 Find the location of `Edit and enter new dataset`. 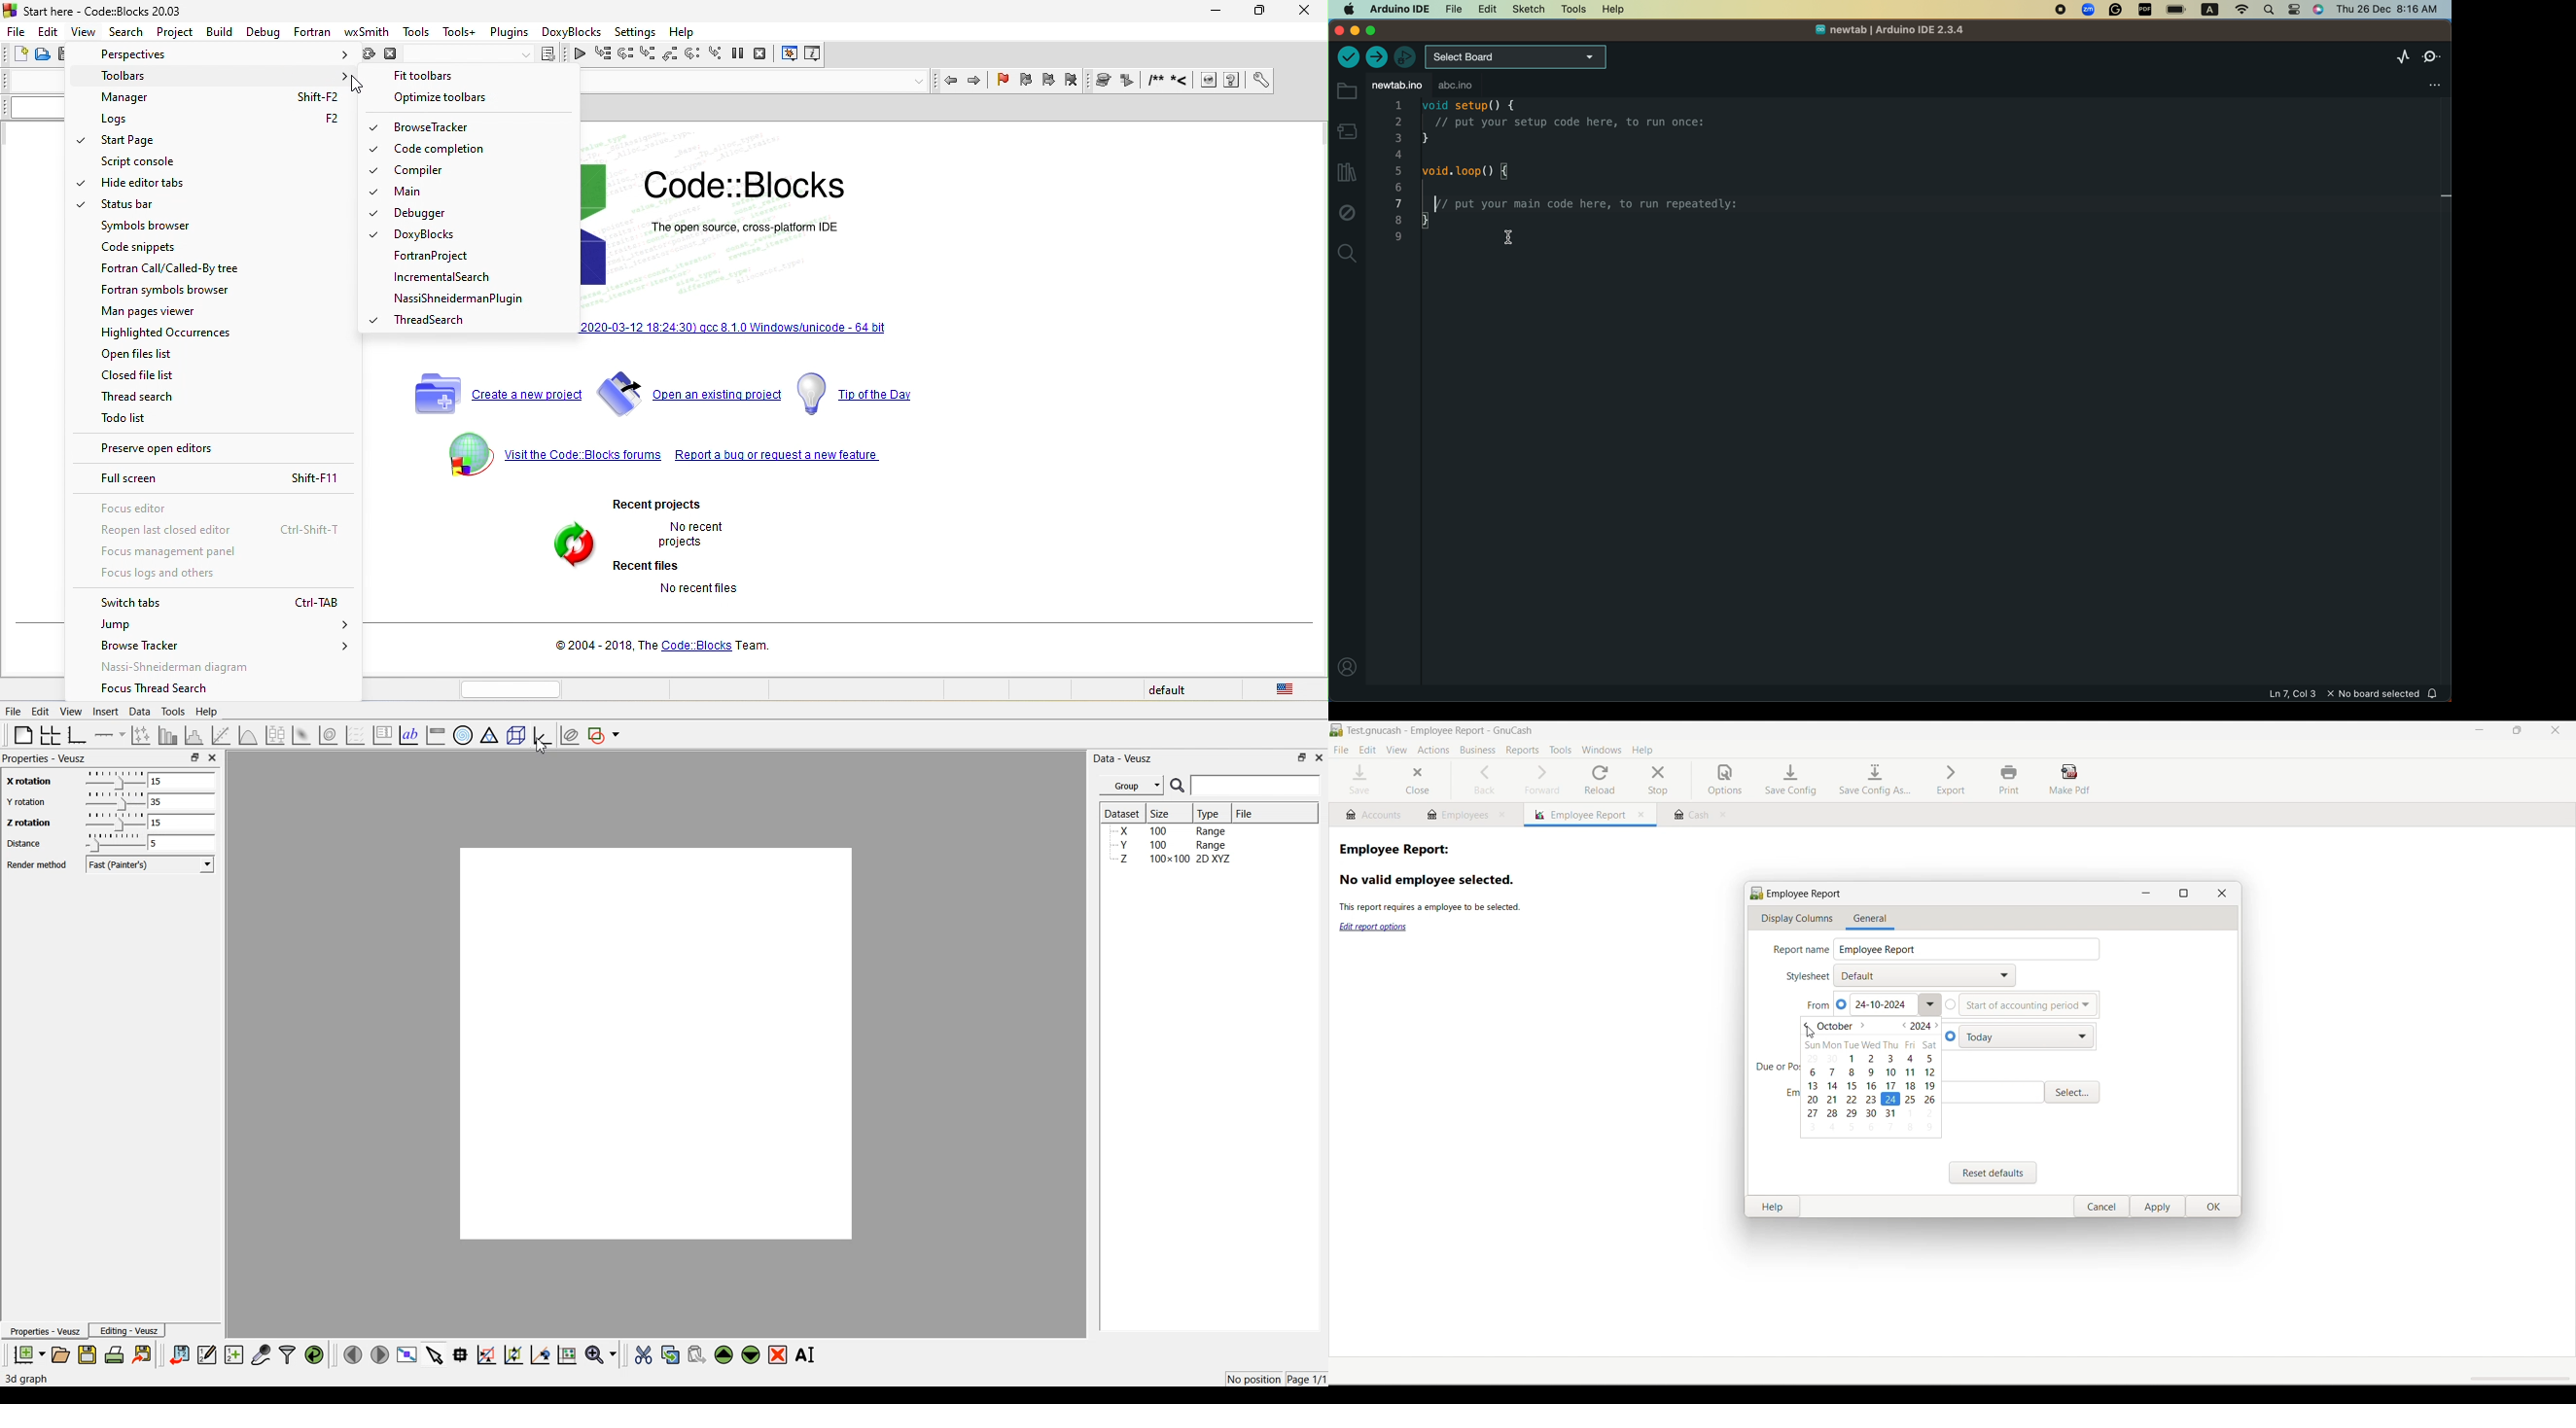

Edit and enter new dataset is located at coordinates (206, 1354).